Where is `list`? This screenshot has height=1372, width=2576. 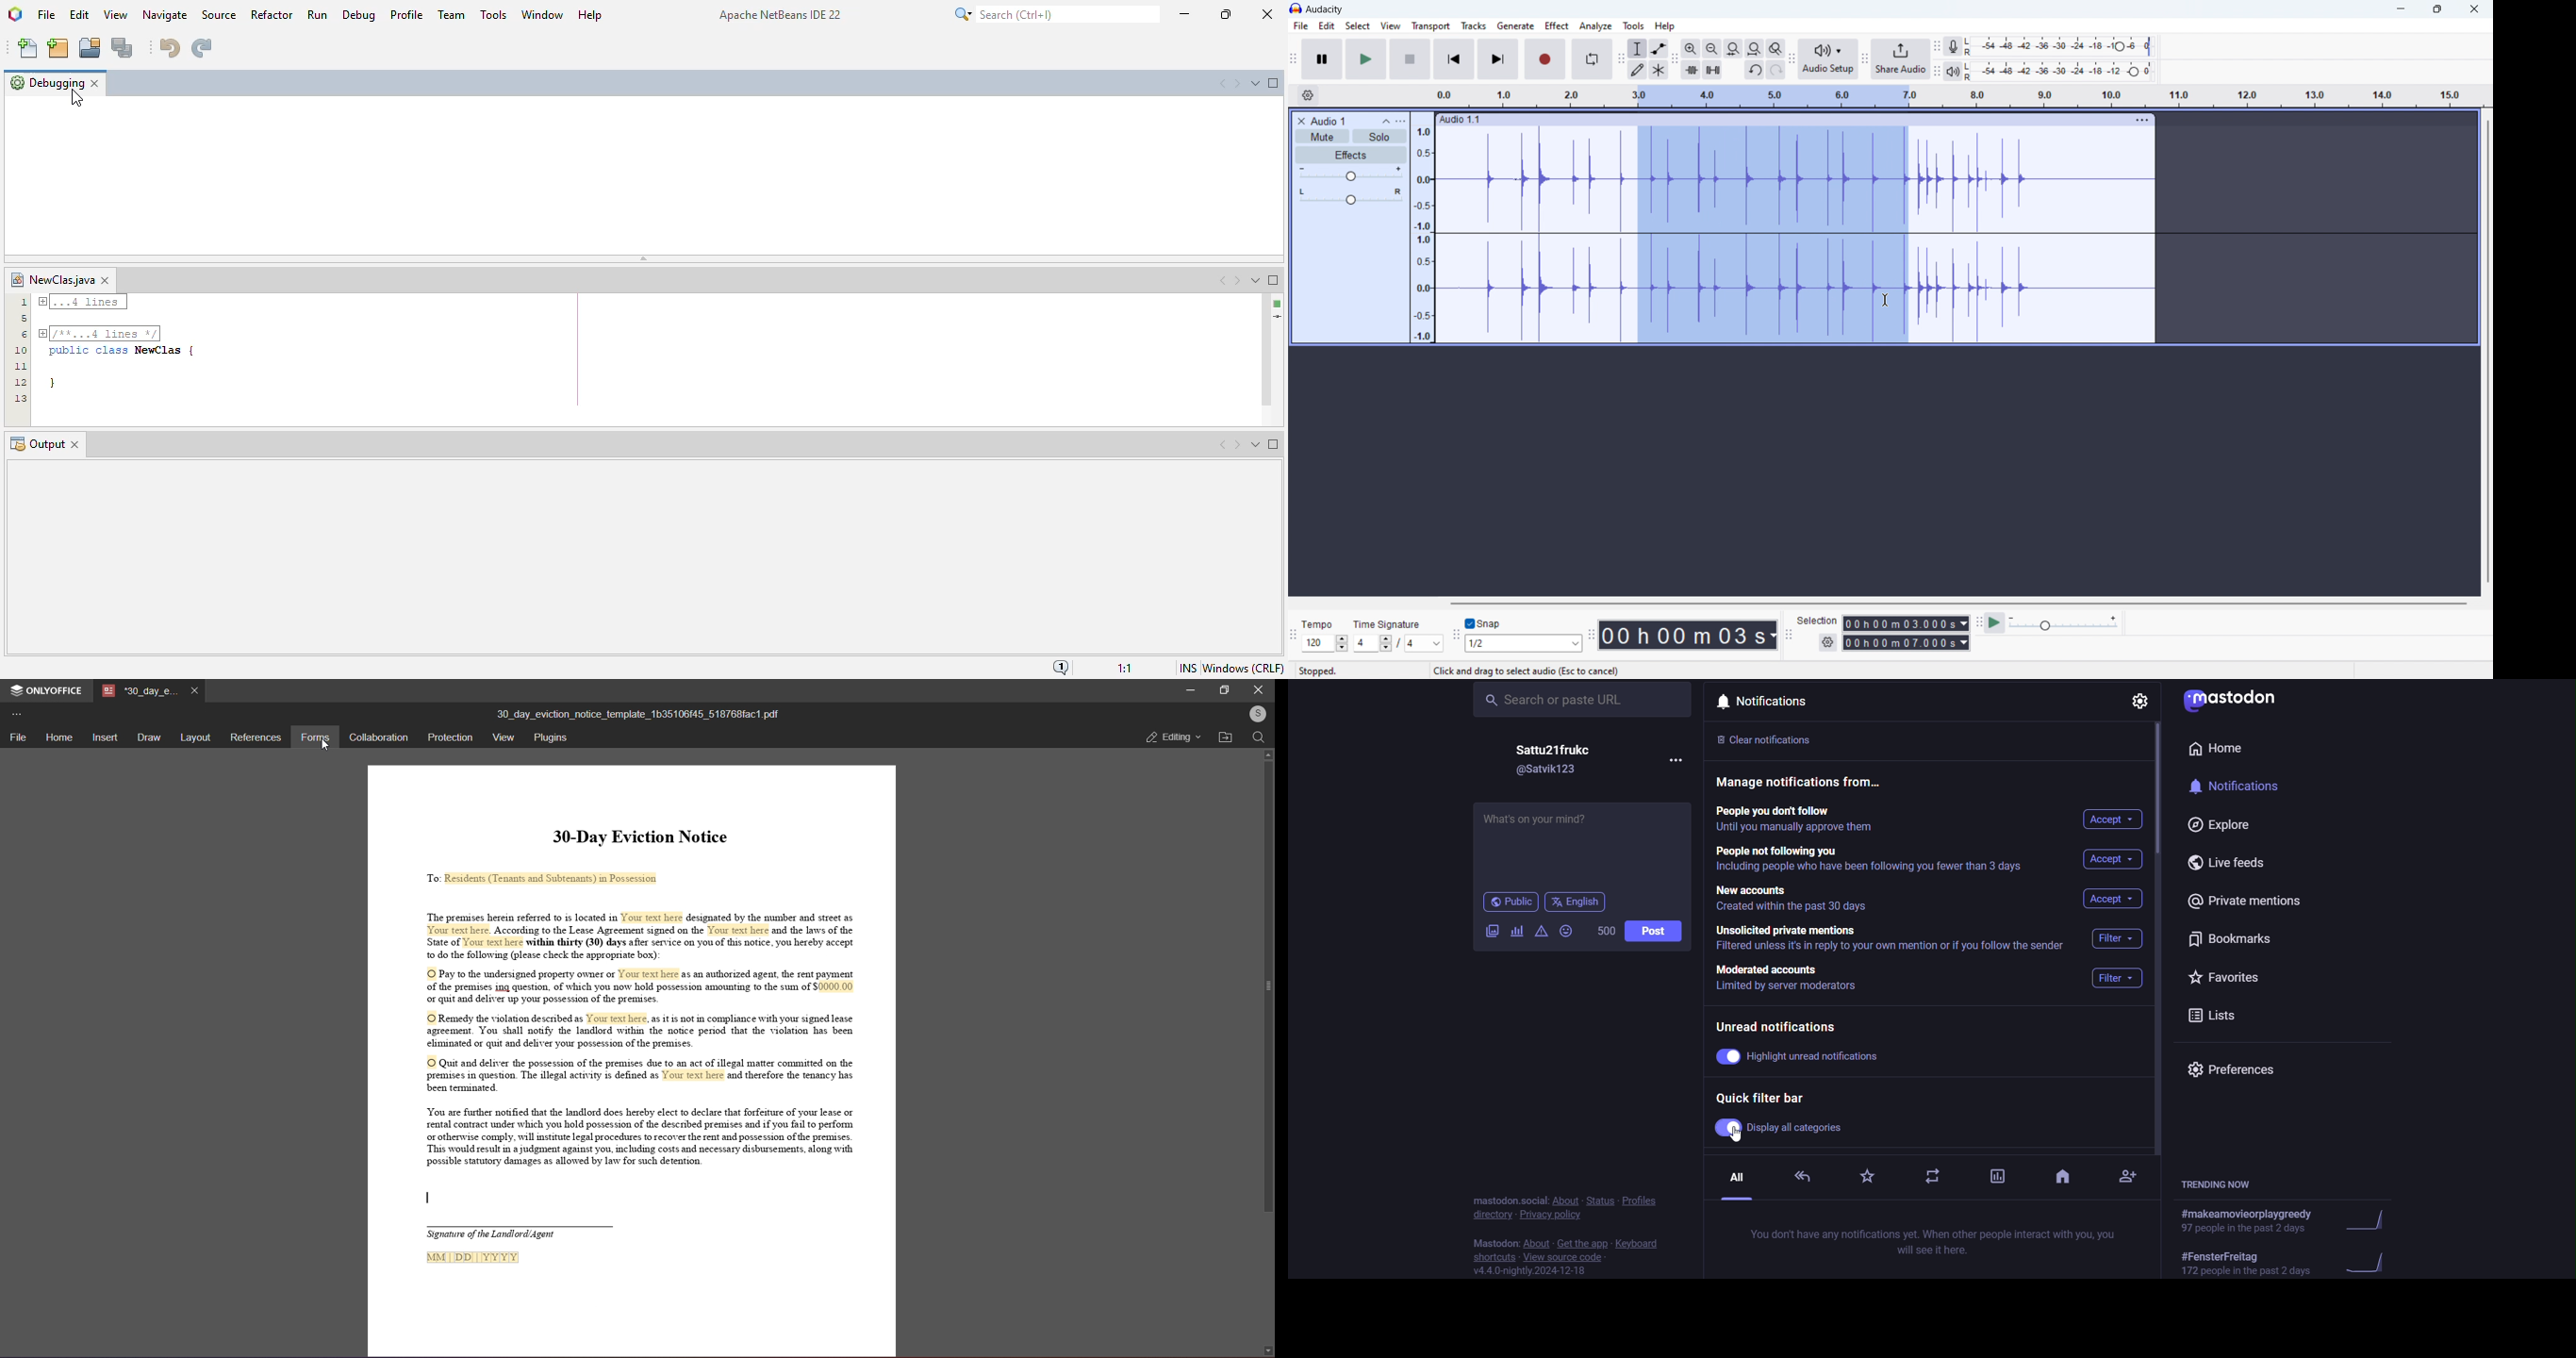
list is located at coordinates (2210, 1017).